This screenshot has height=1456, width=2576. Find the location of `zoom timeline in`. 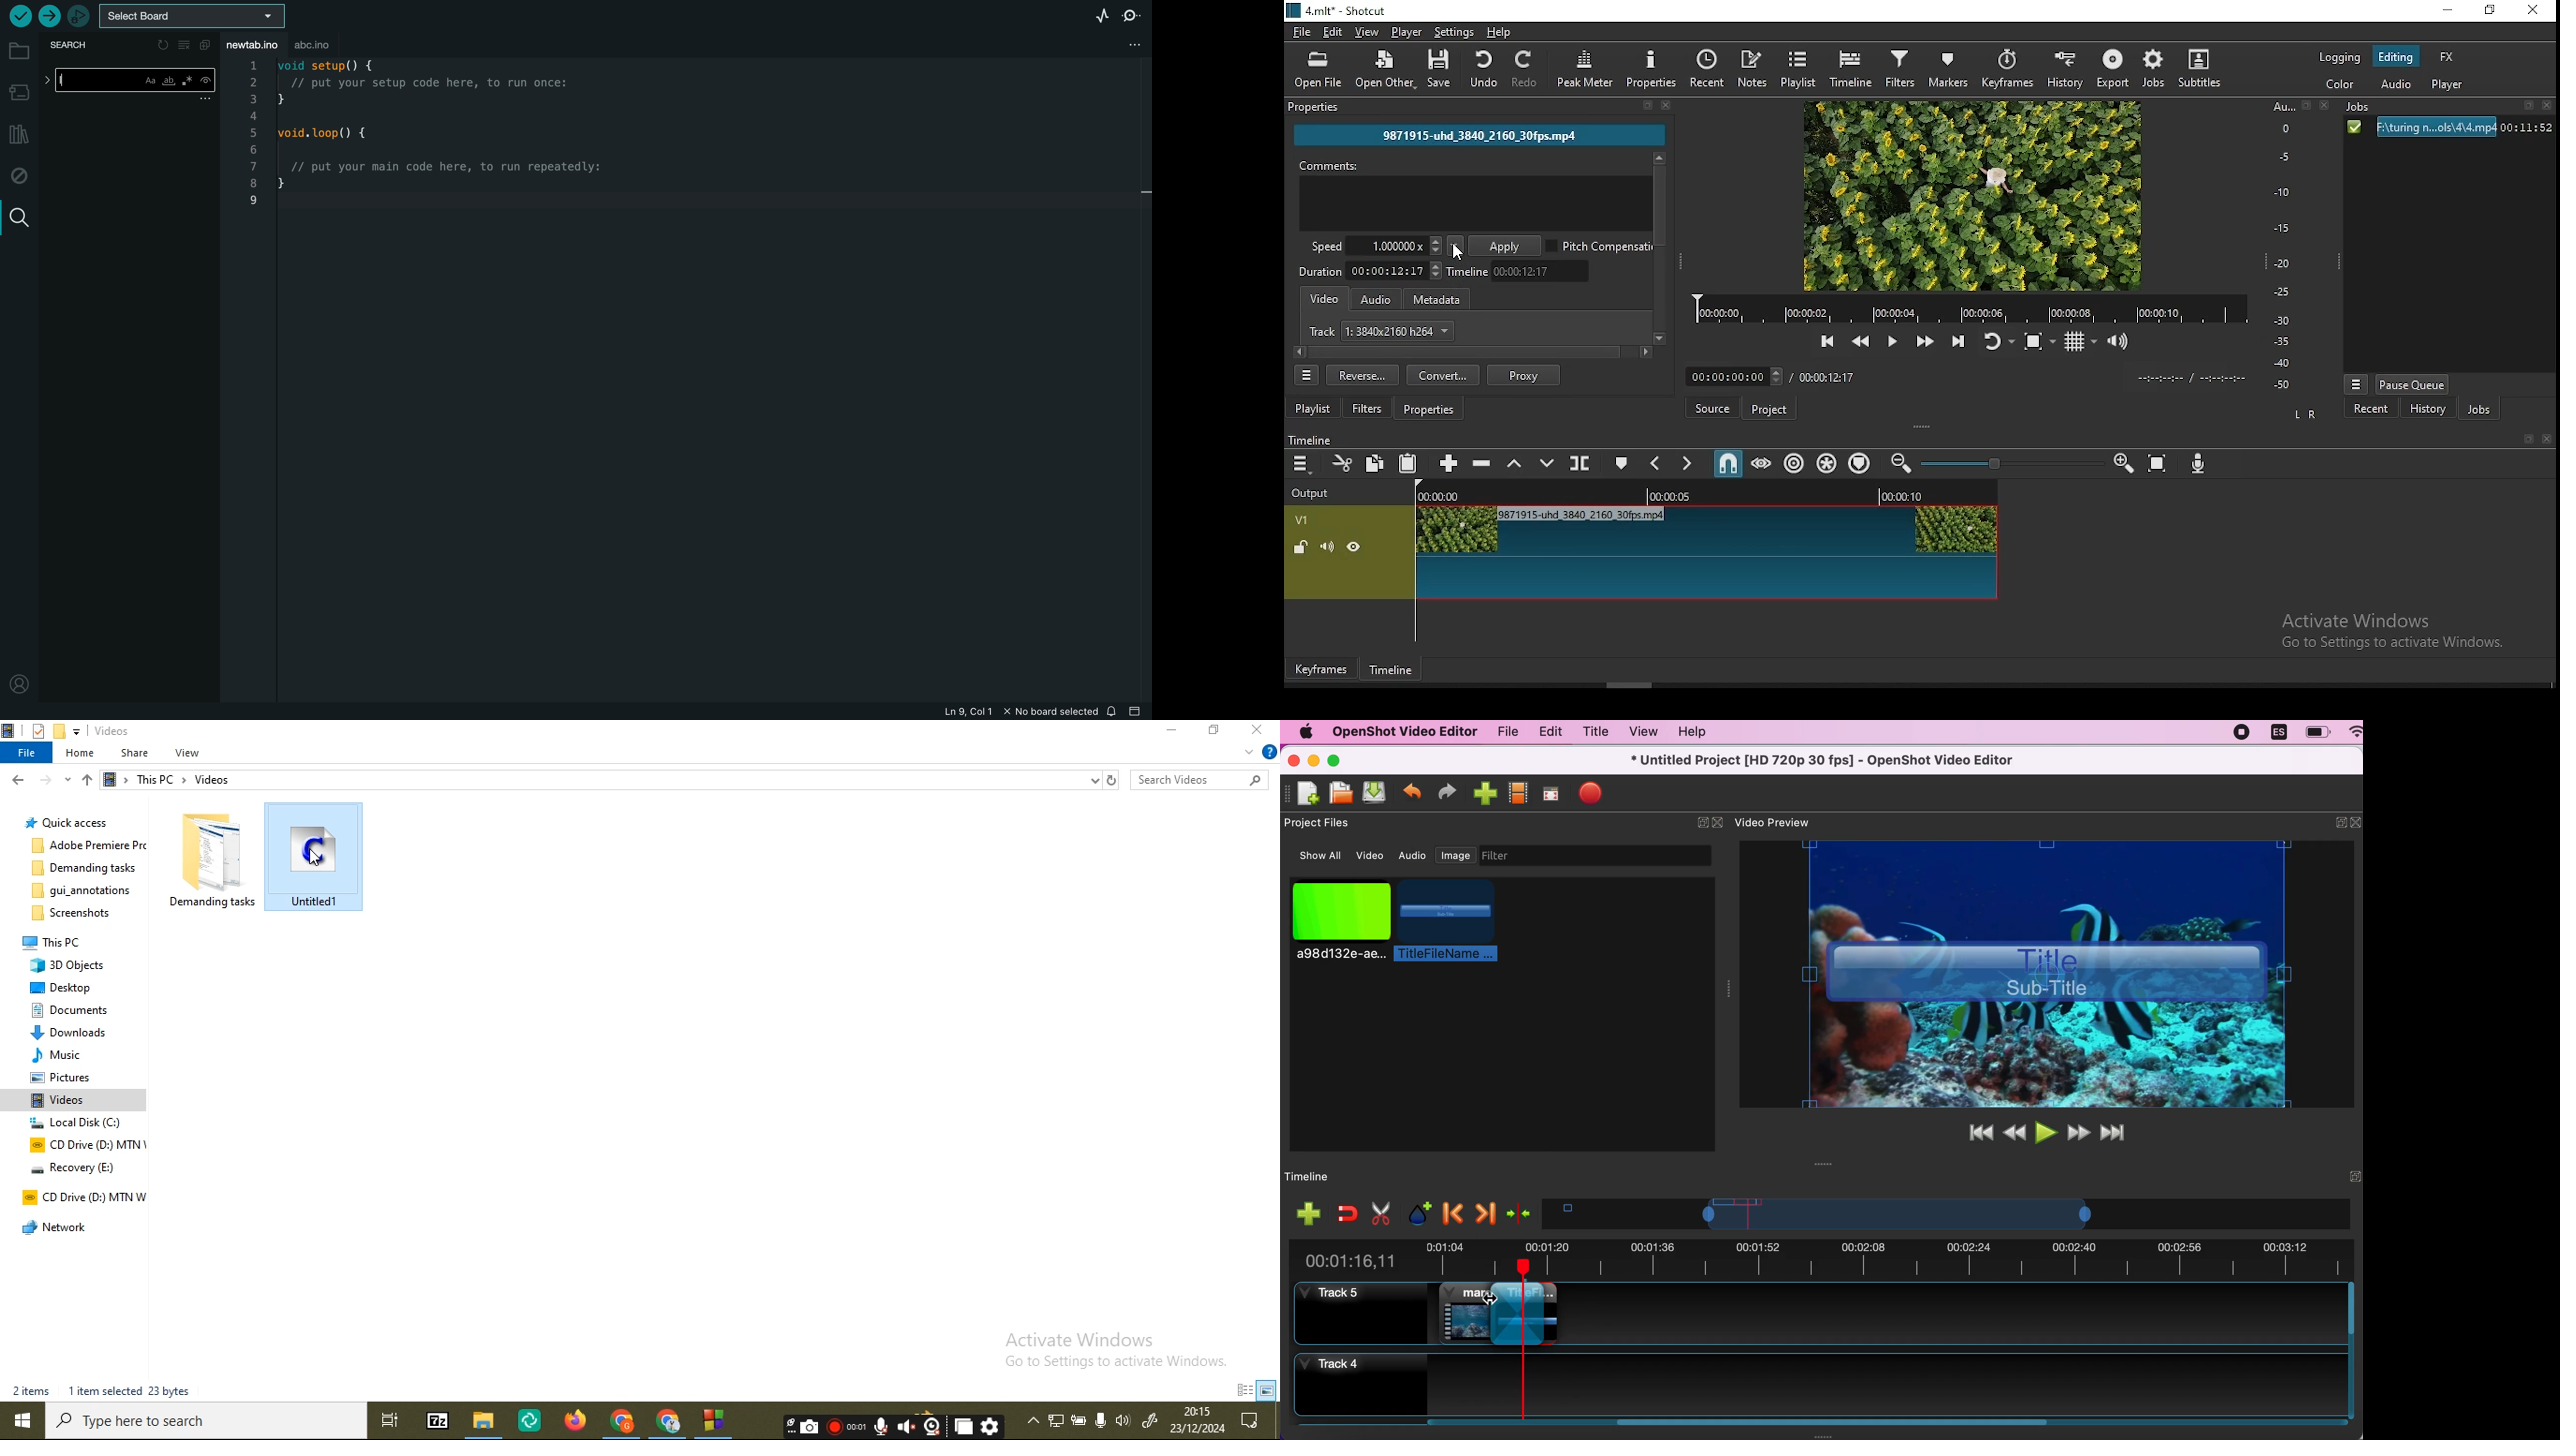

zoom timeline in is located at coordinates (2123, 458).